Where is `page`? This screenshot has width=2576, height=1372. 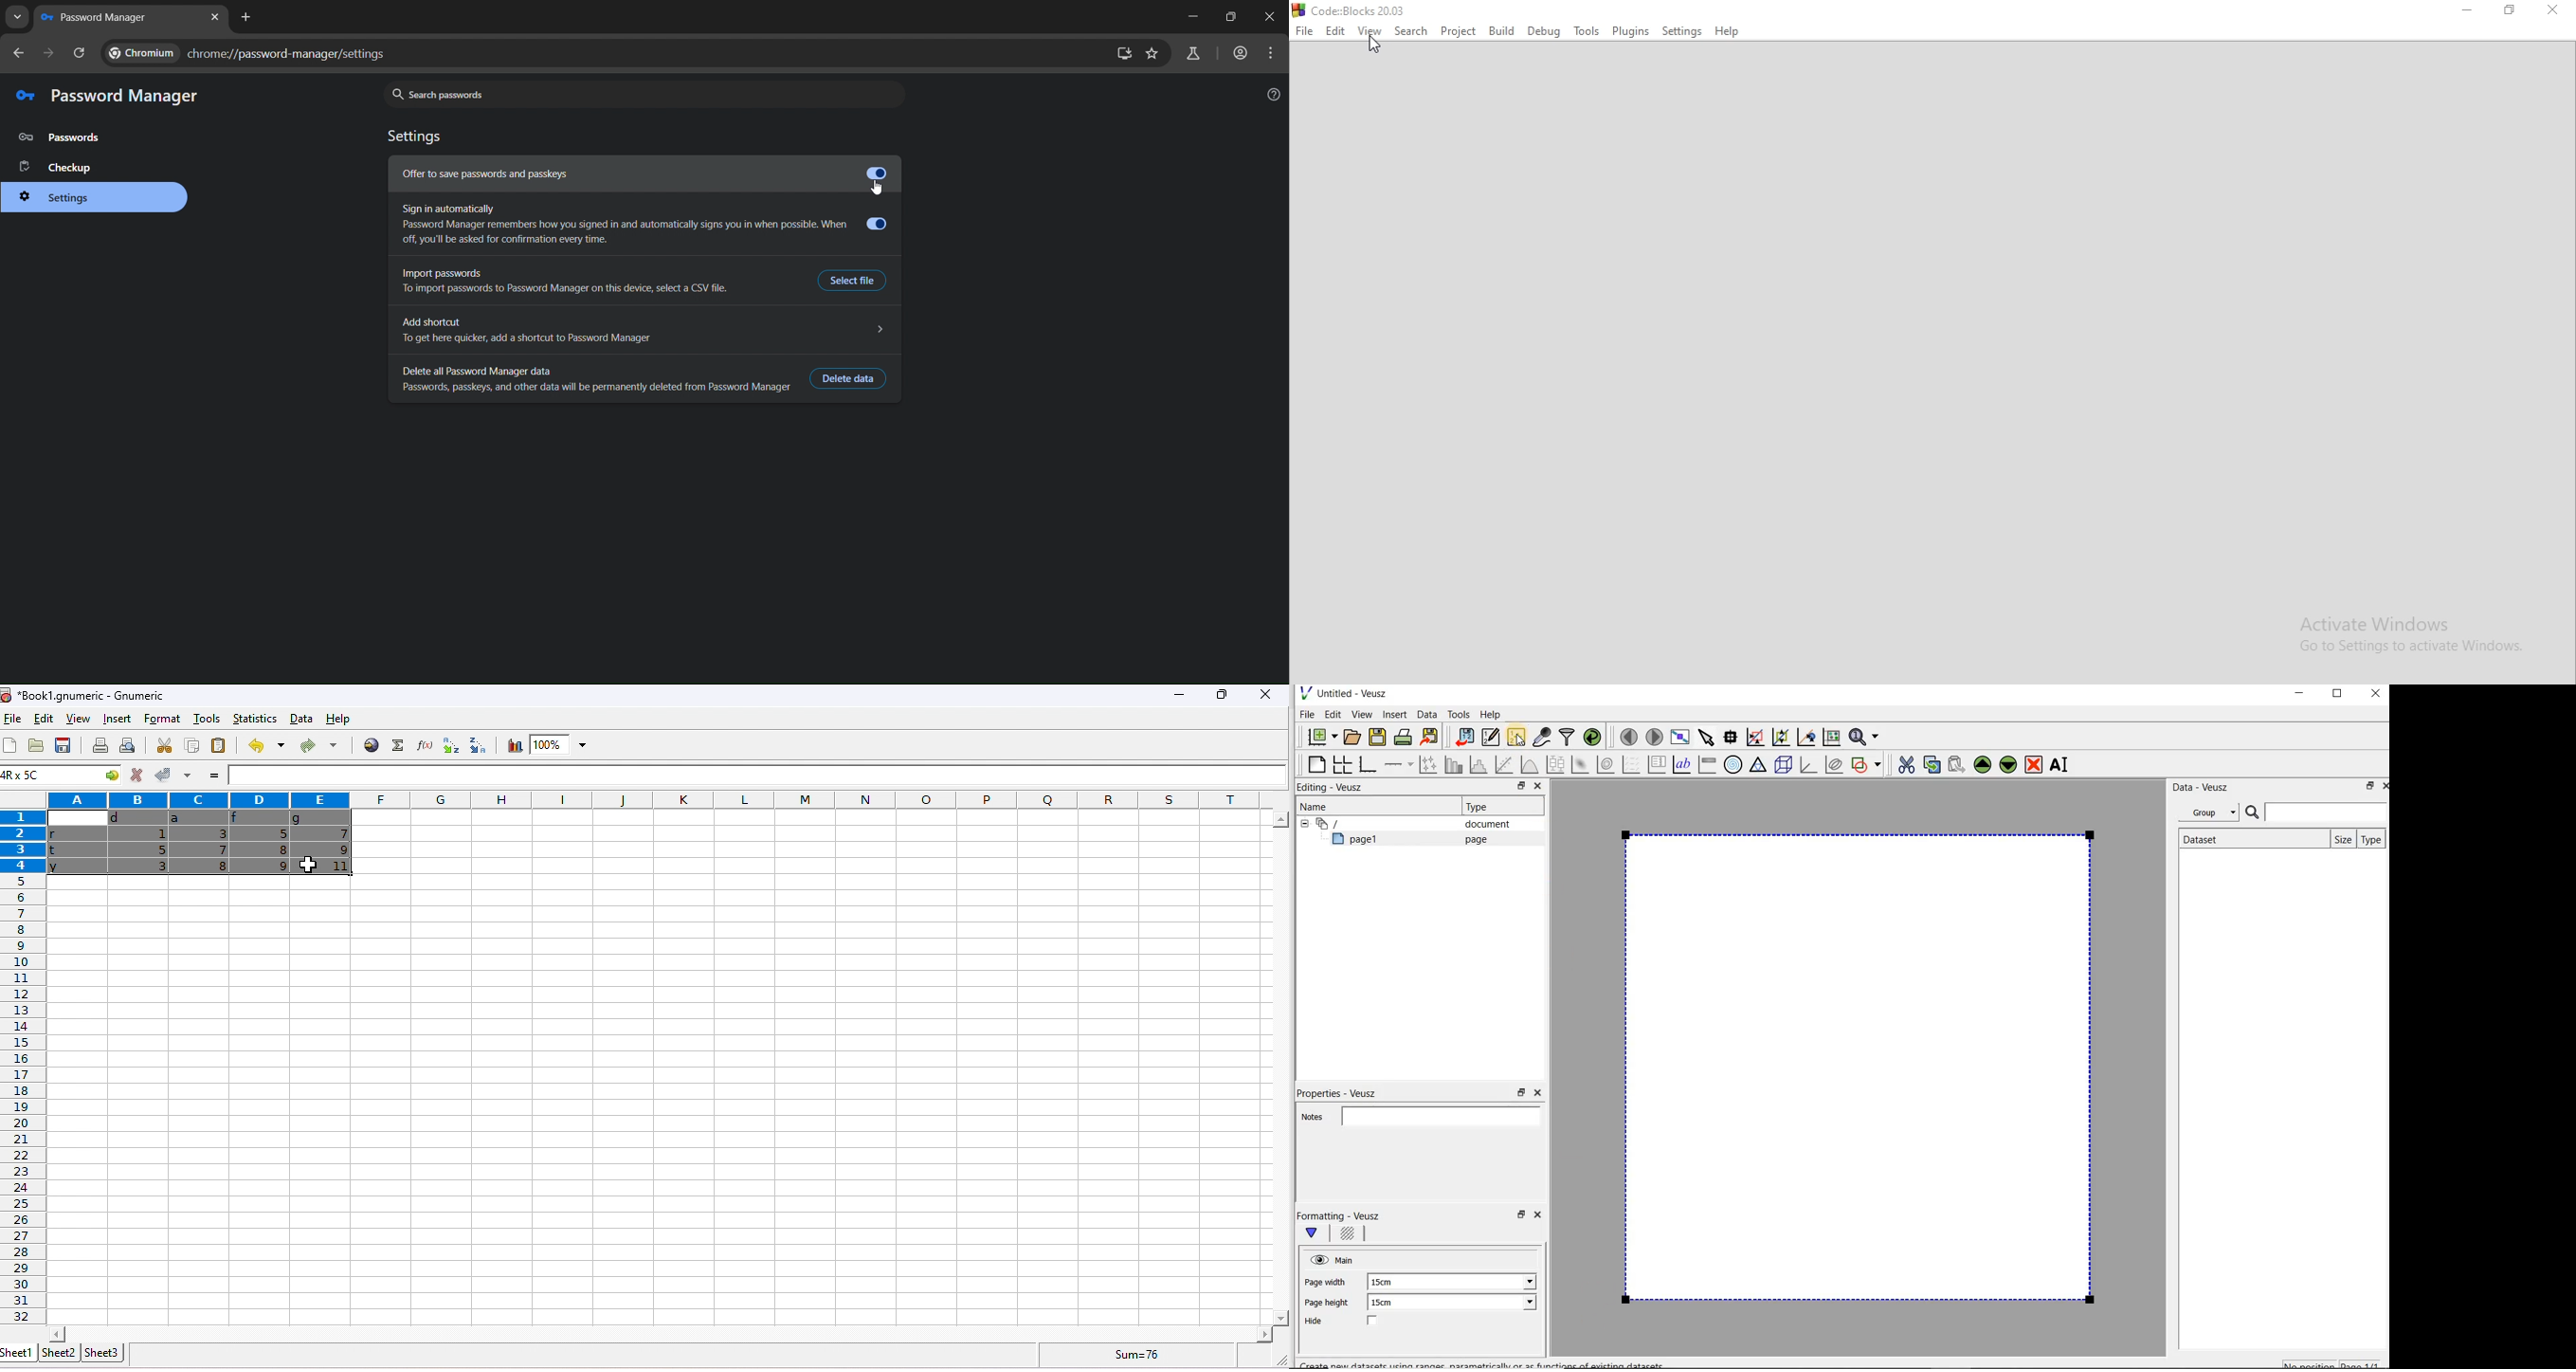 page is located at coordinates (1473, 839).